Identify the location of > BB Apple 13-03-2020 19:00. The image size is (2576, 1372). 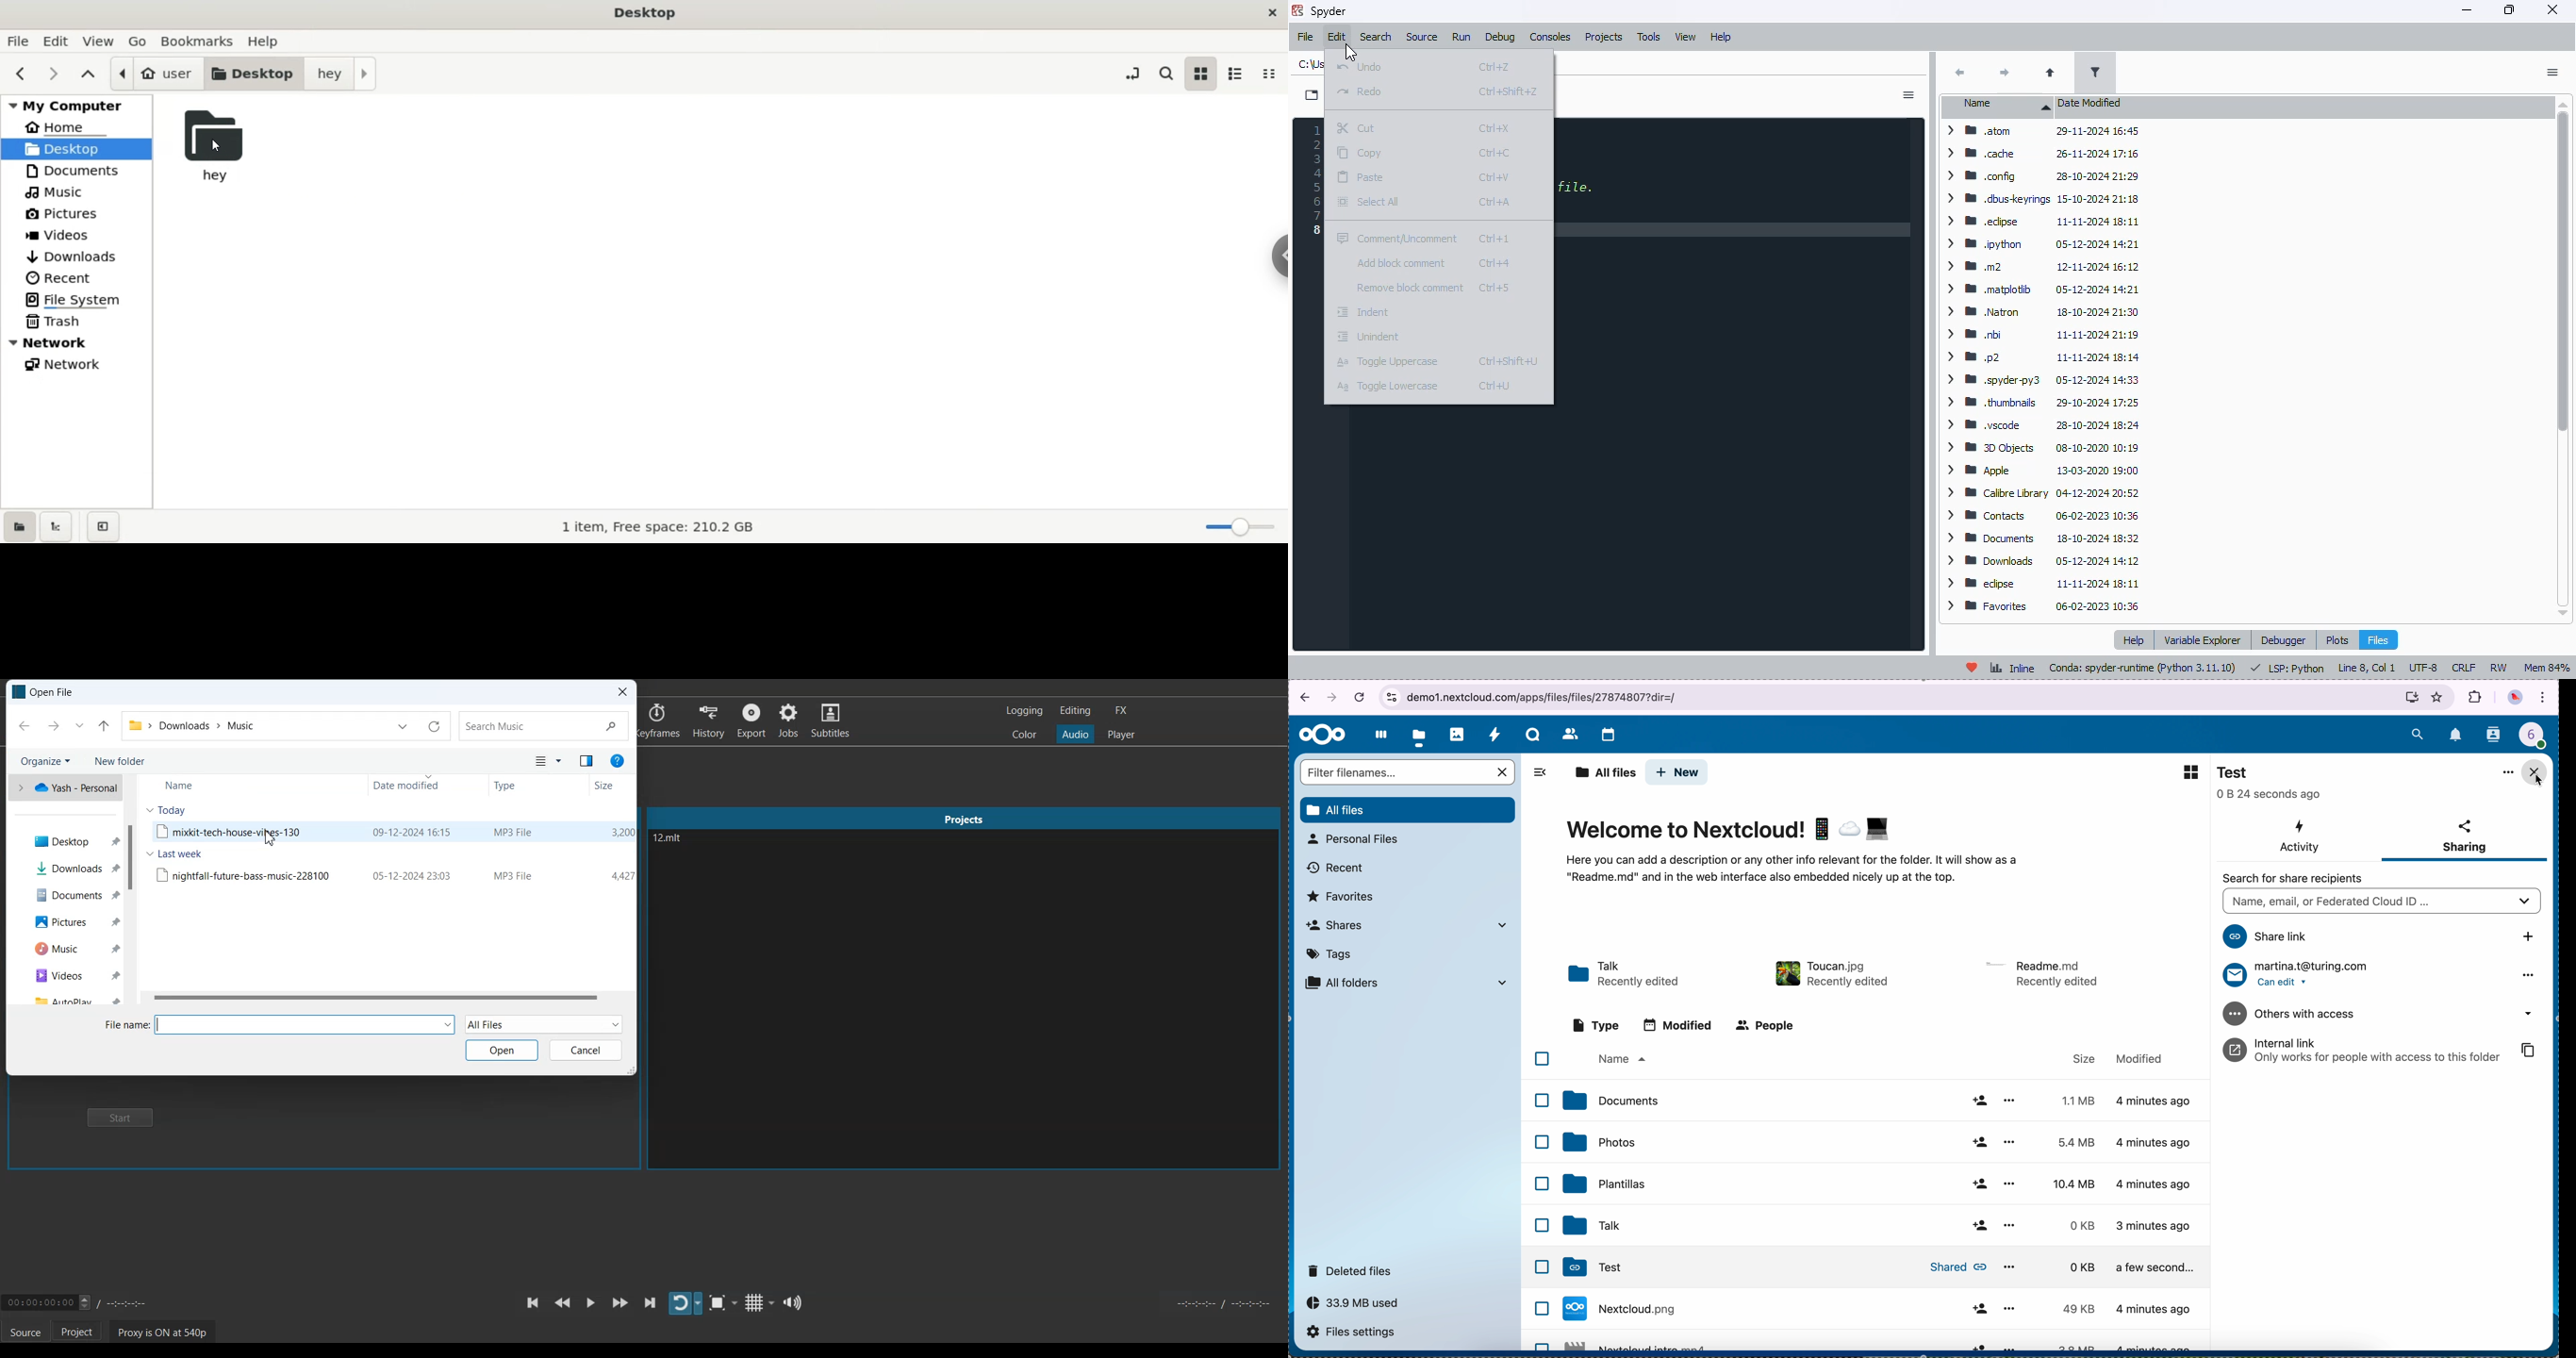
(2042, 472).